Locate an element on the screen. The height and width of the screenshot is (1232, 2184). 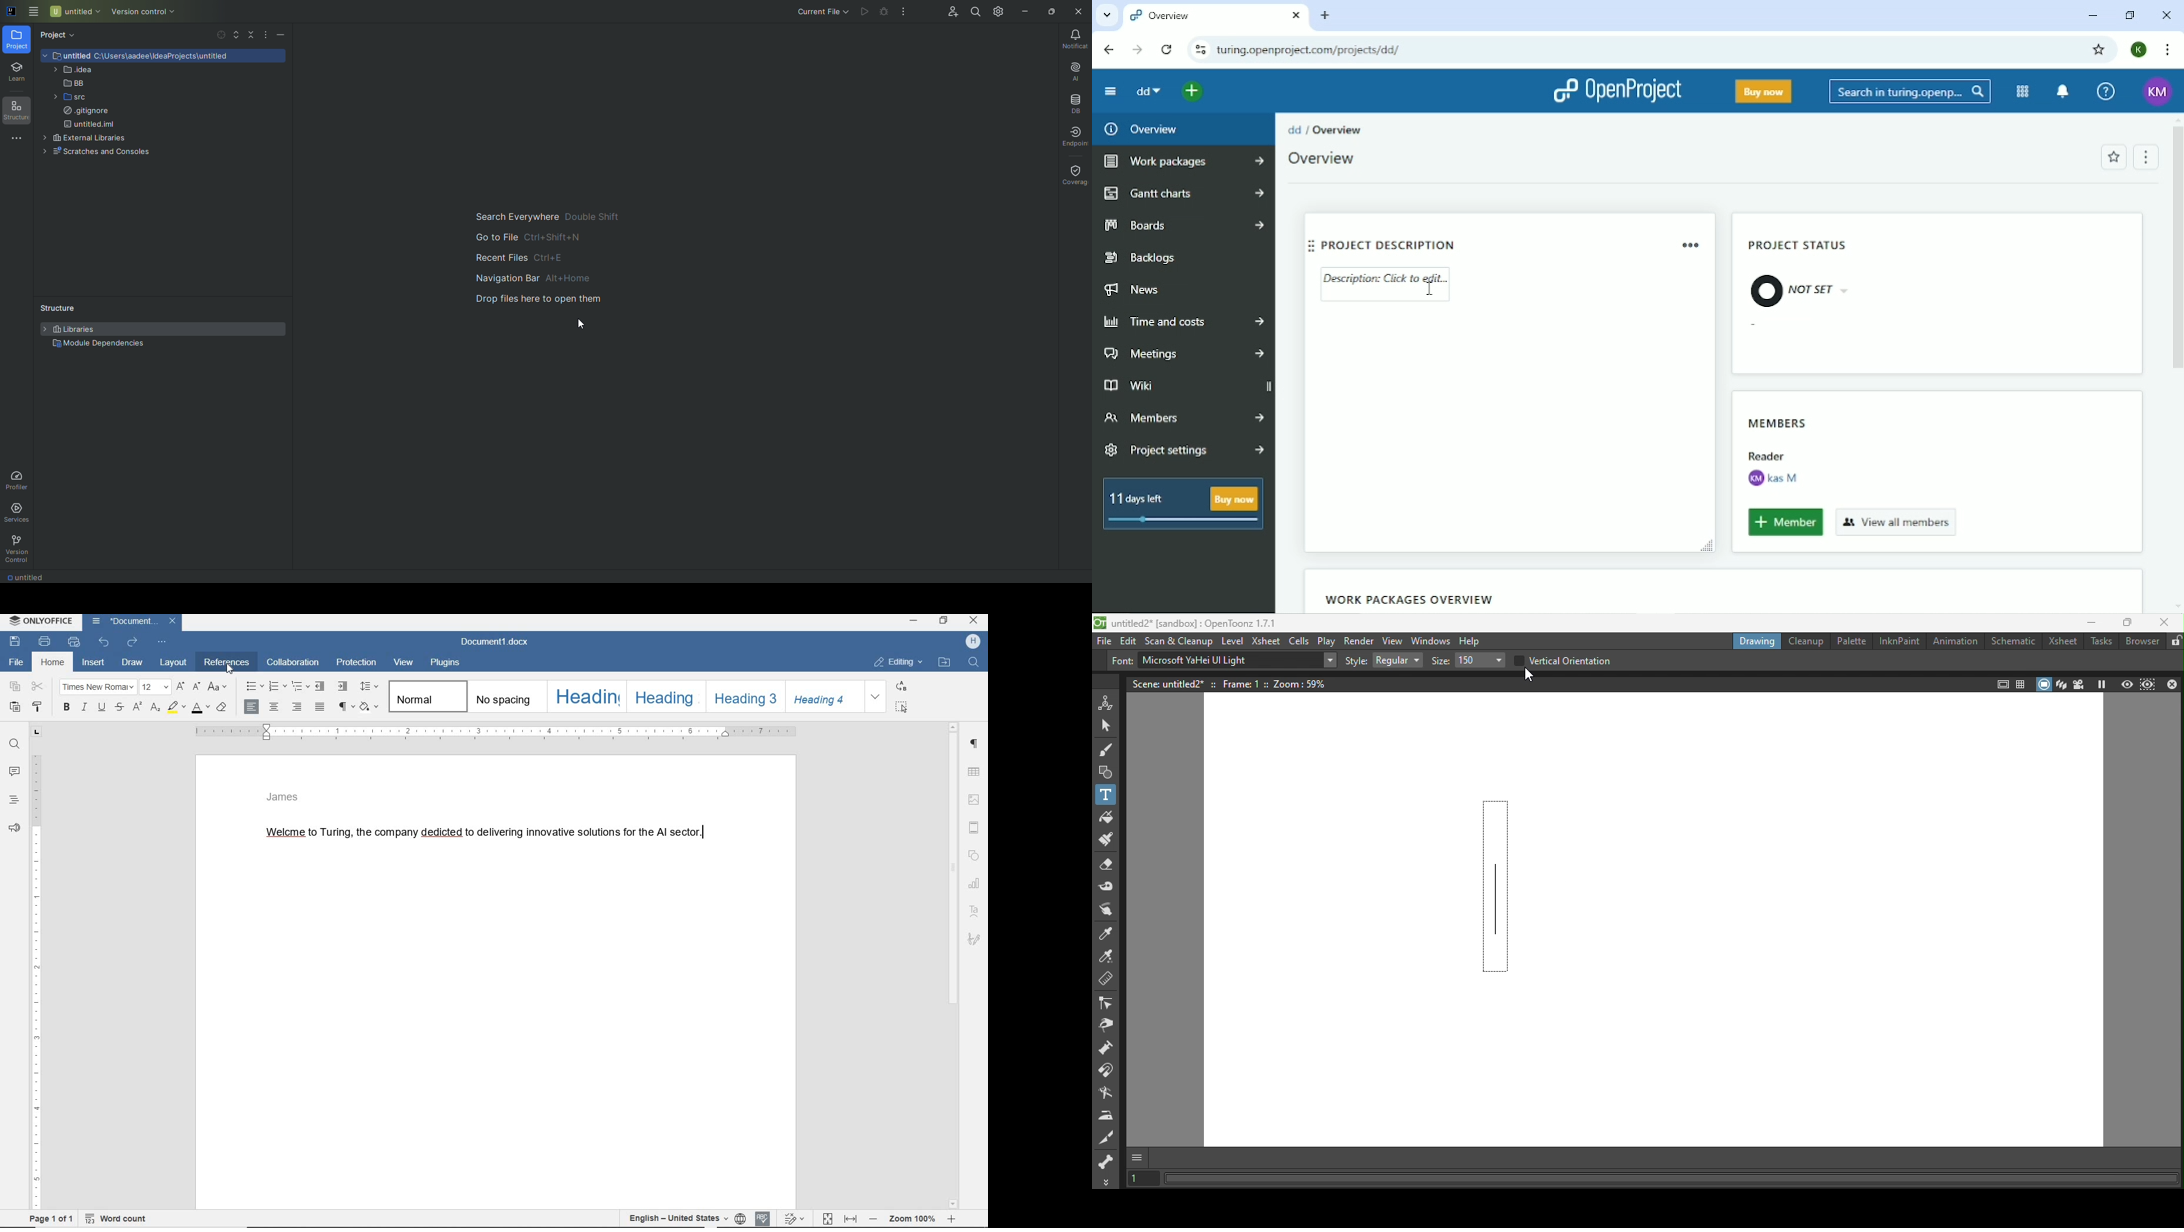
Schematic is located at coordinates (2013, 641).